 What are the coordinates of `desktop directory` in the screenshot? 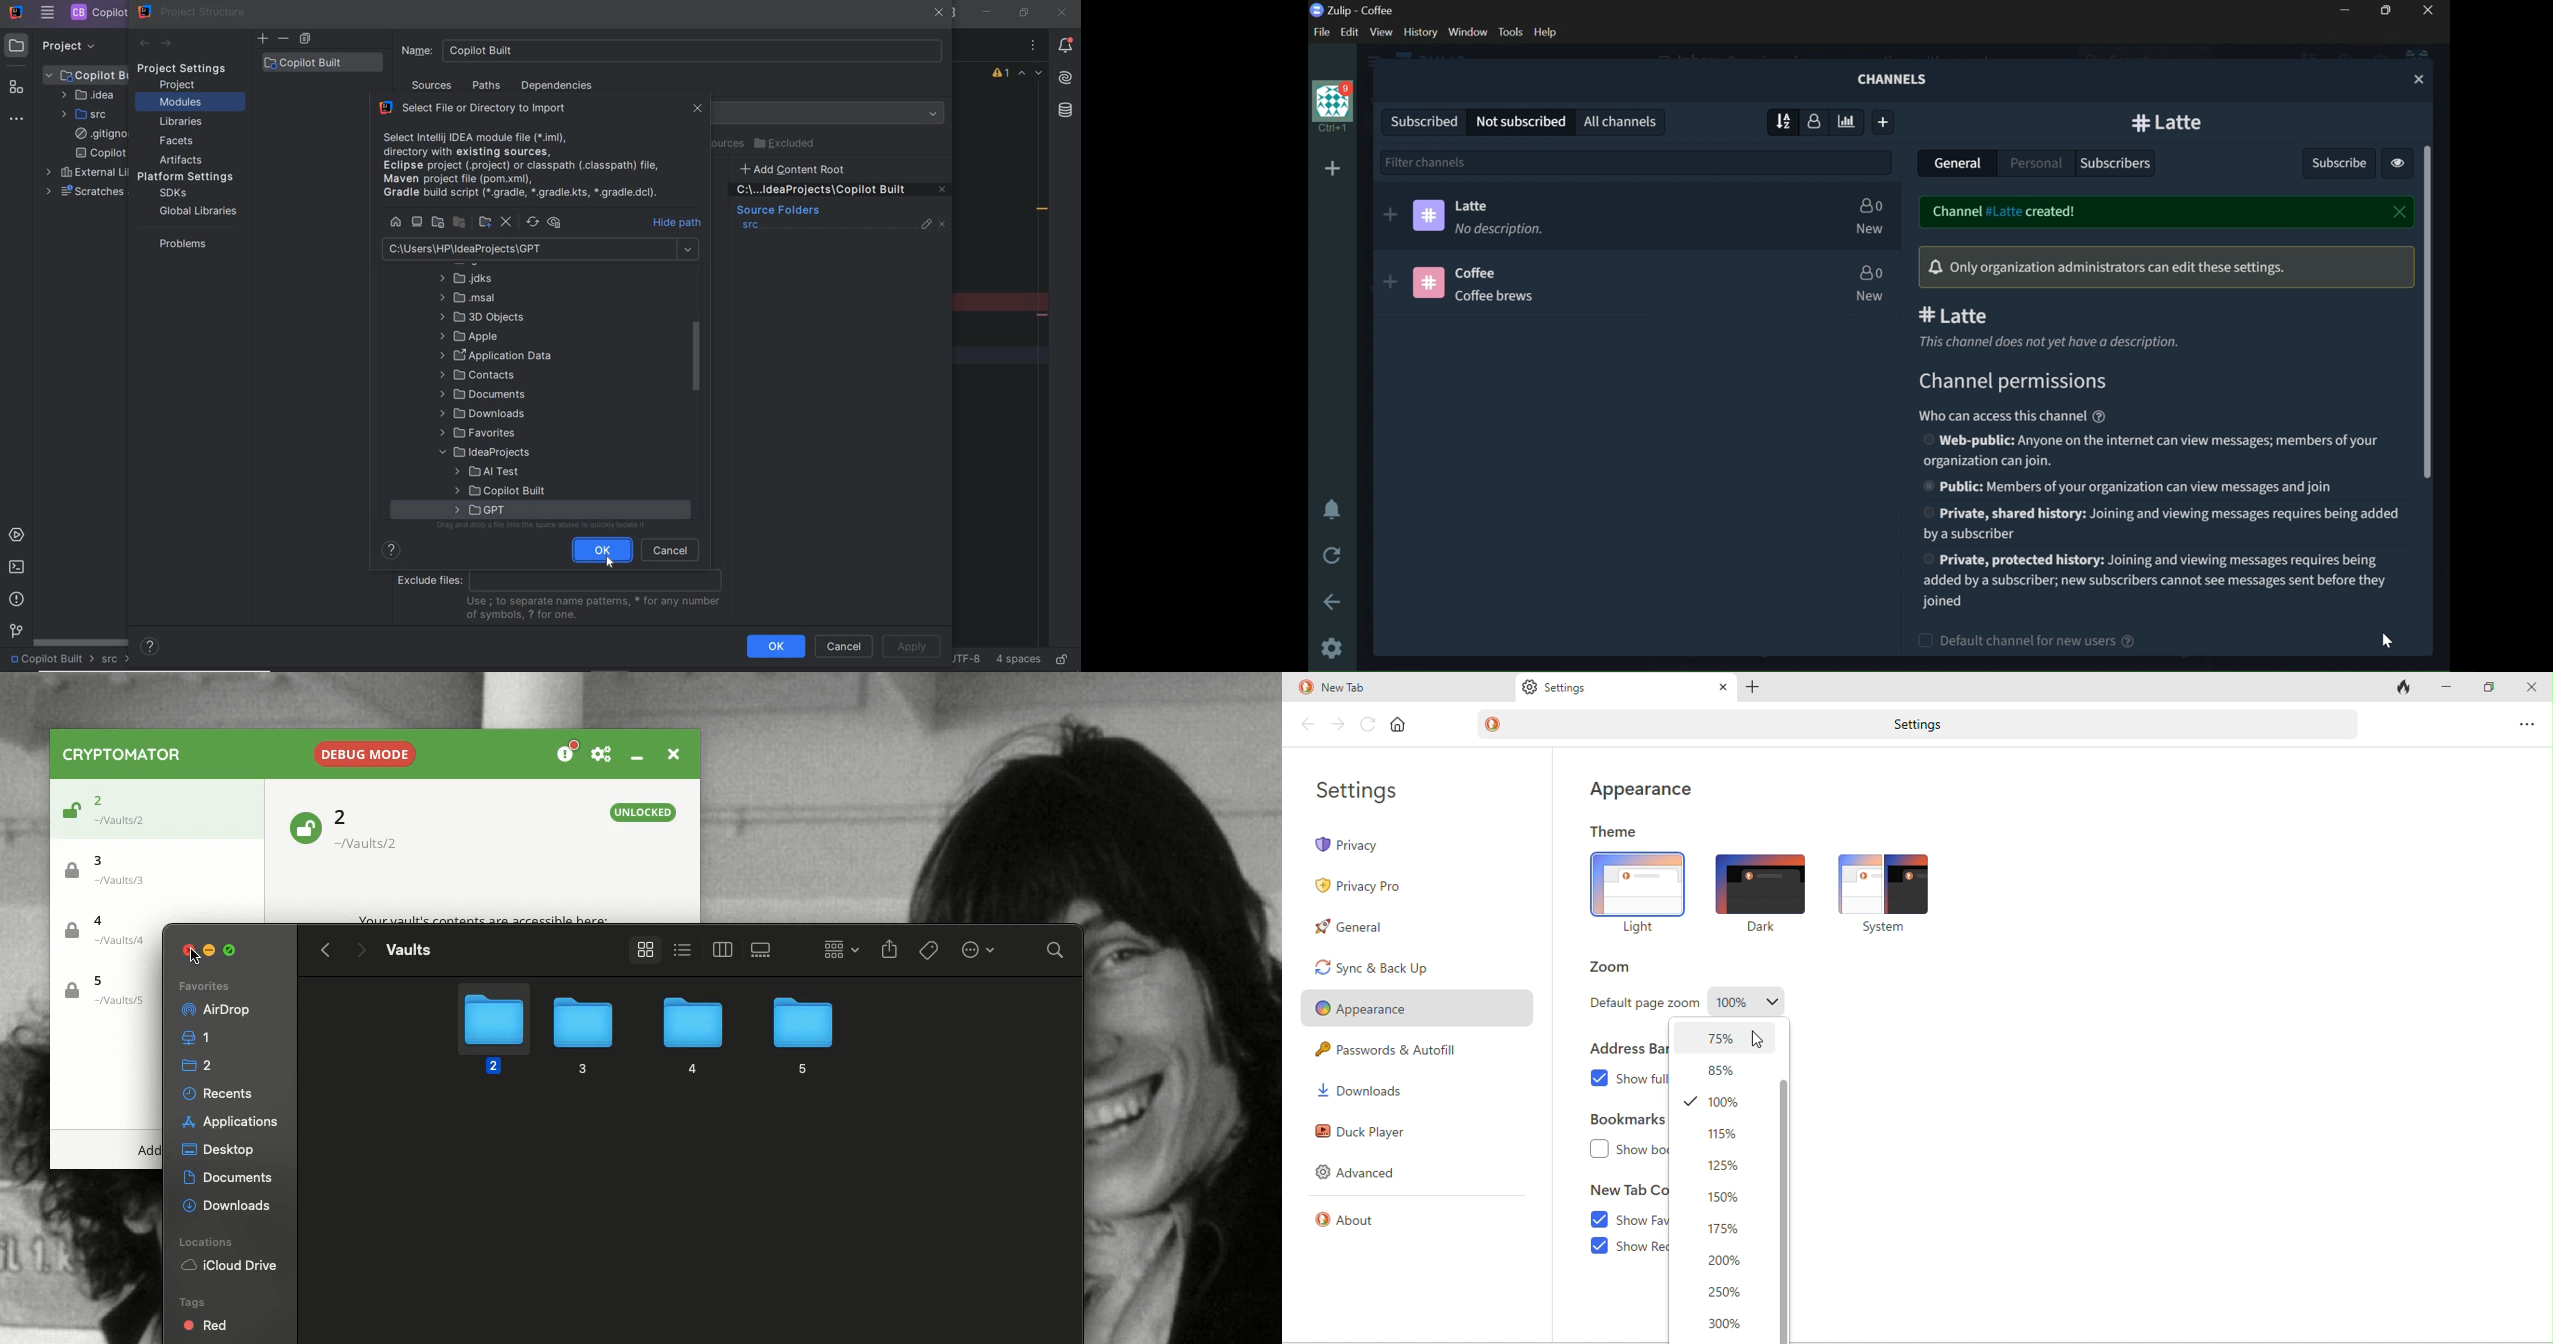 It's located at (417, 222).